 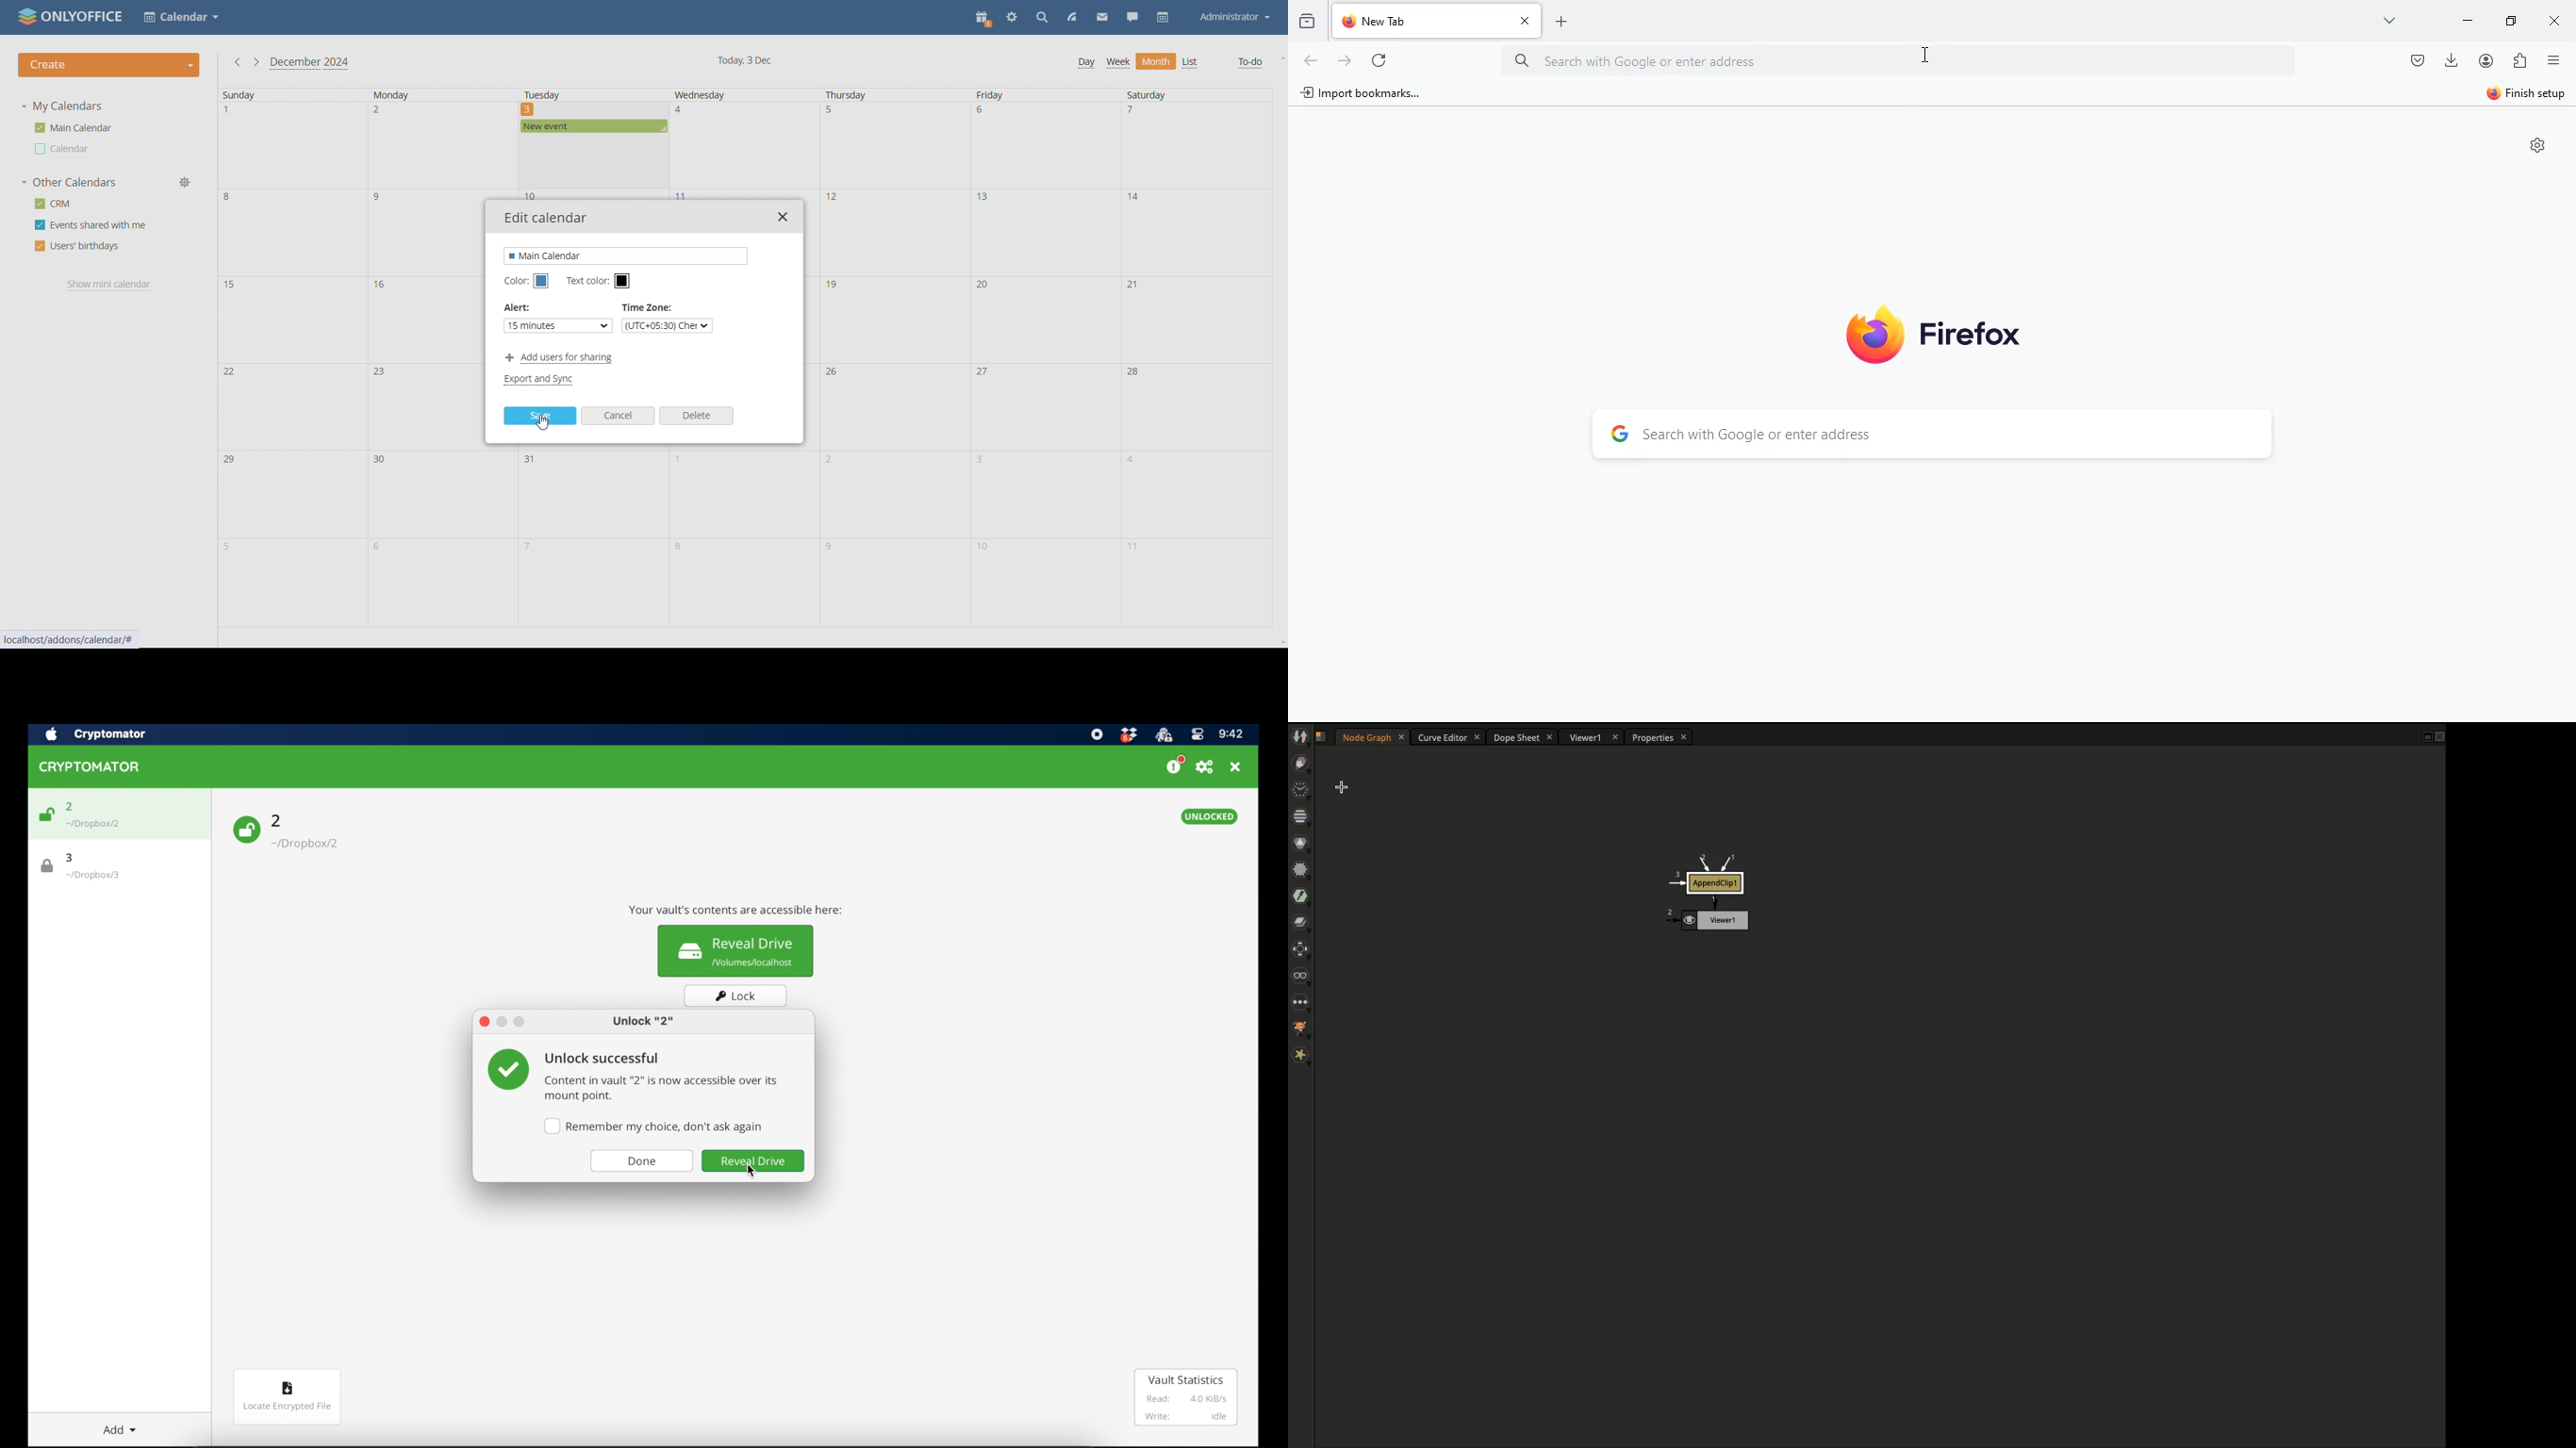 I want to click on hystoric, so click(x=1309, y=19).